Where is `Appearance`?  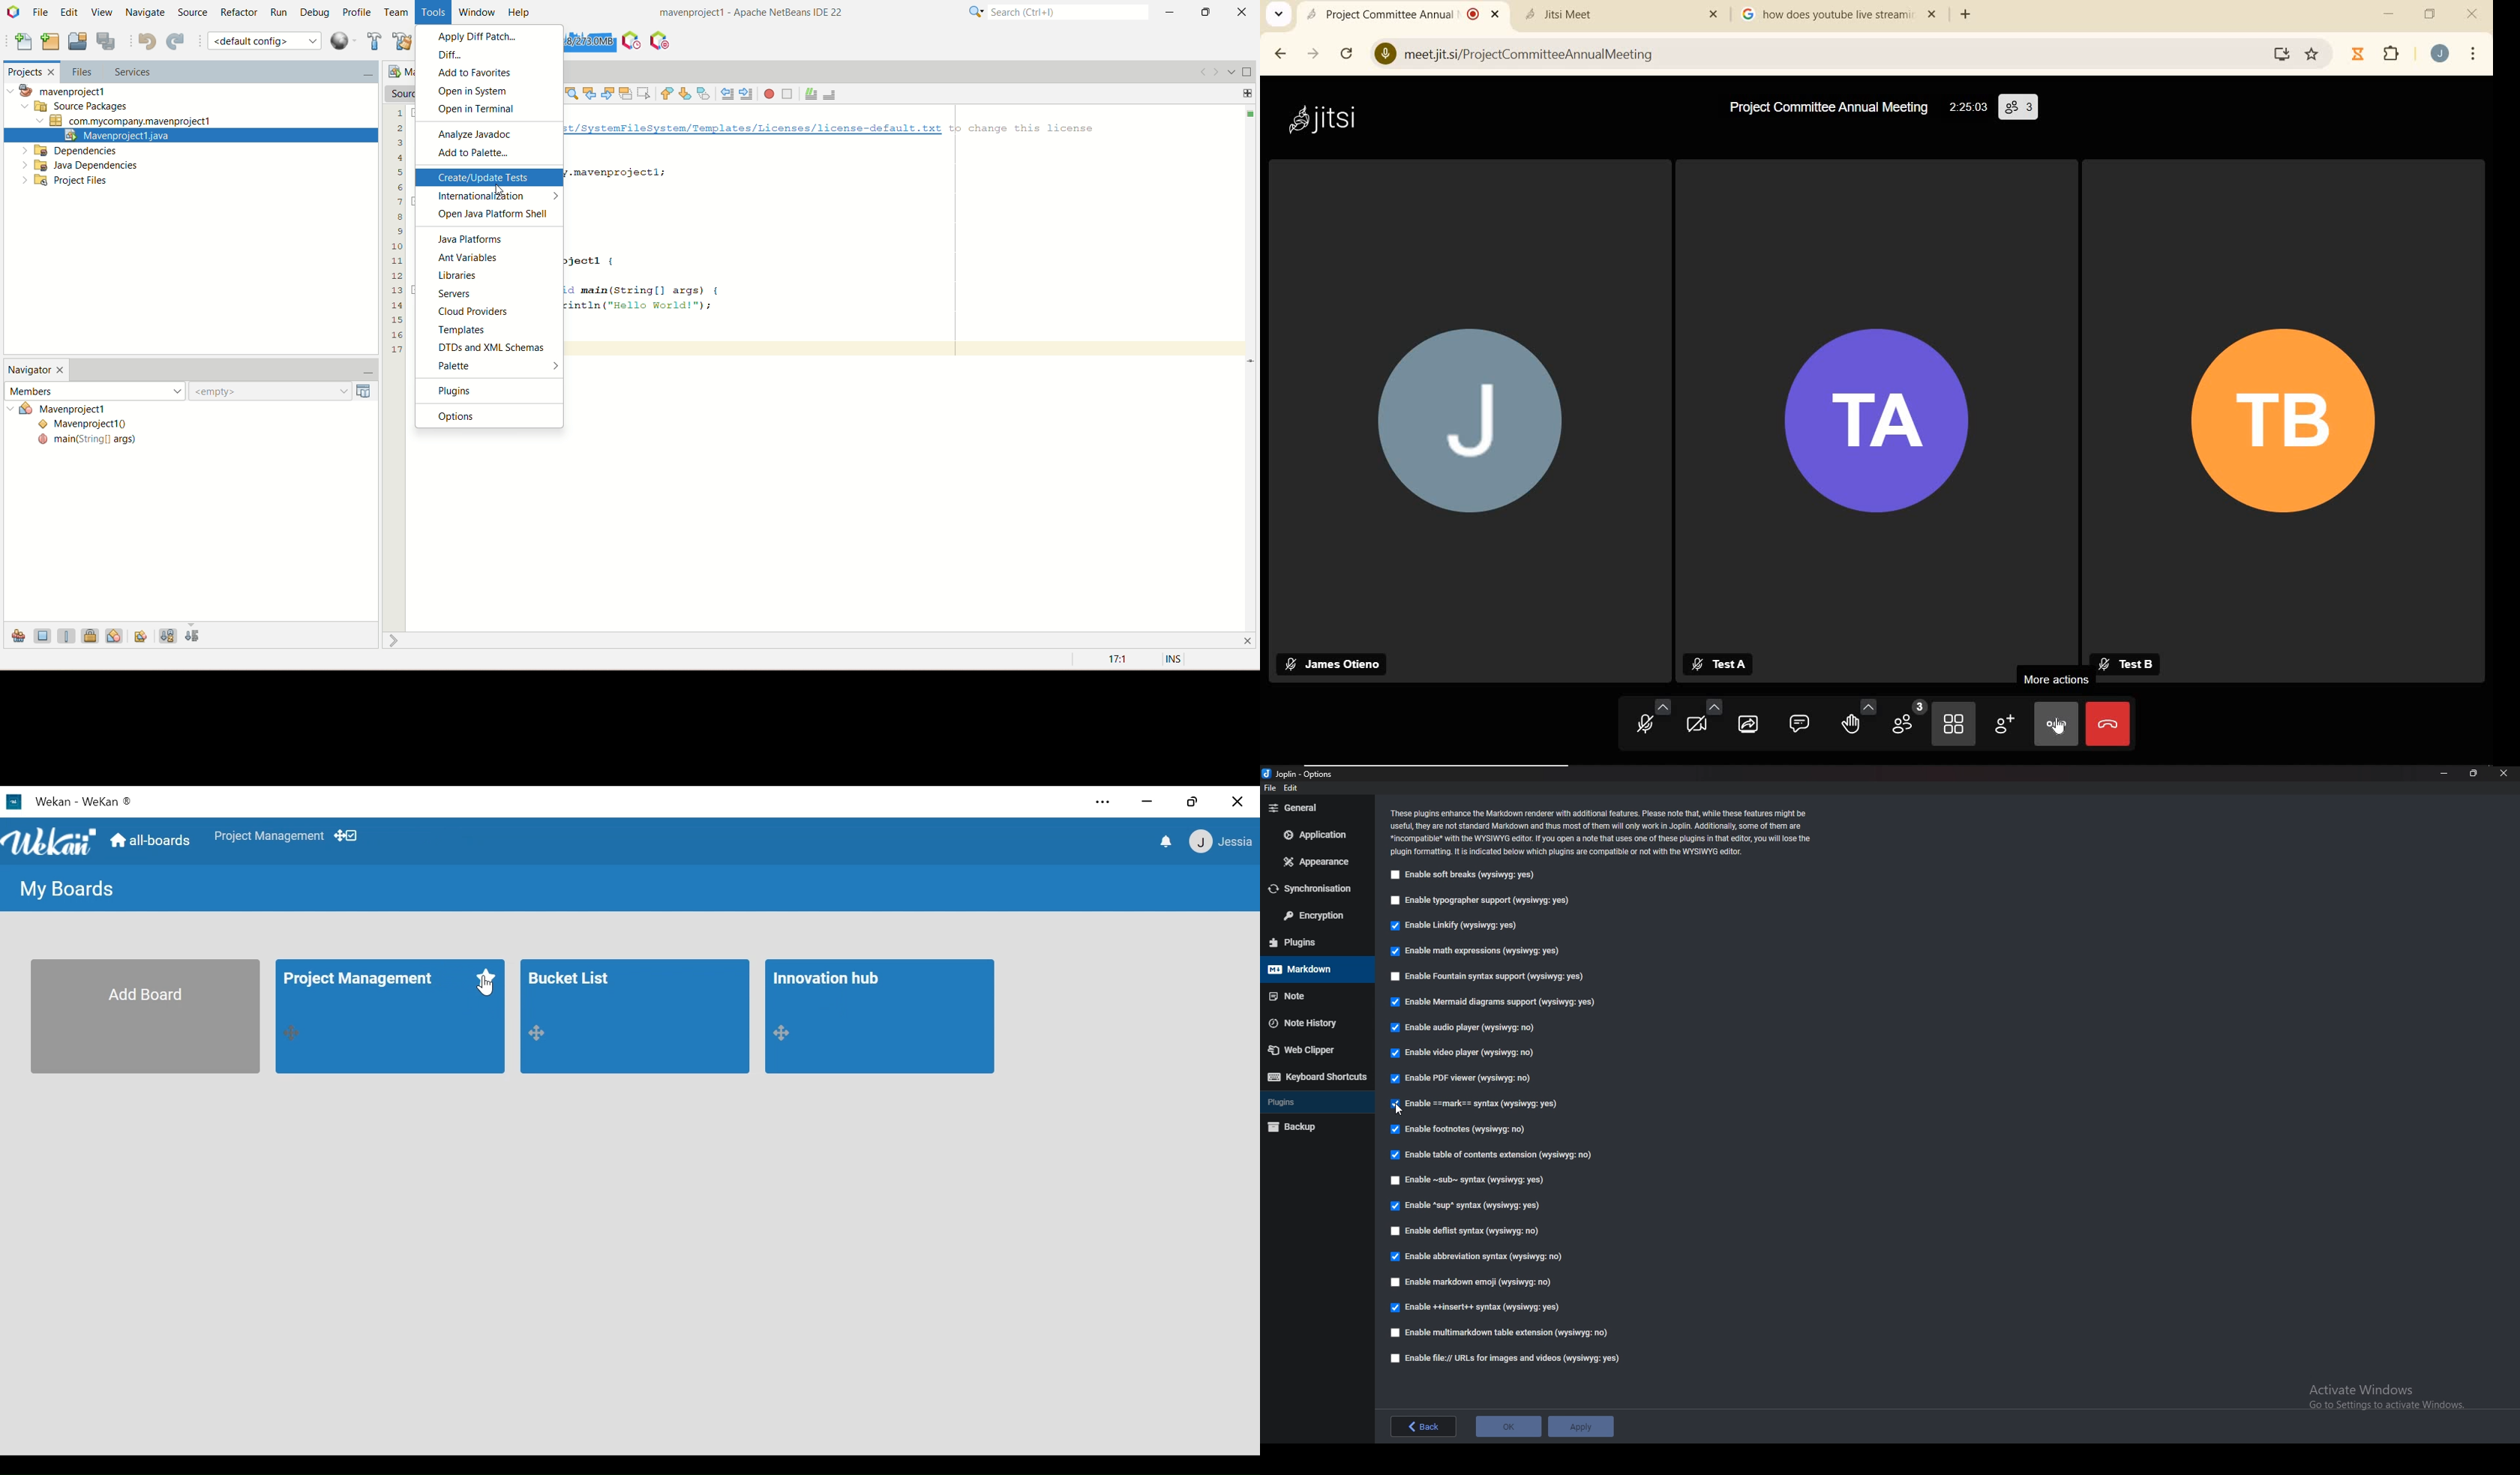
Appearance is located at coordinates (1312, 863).